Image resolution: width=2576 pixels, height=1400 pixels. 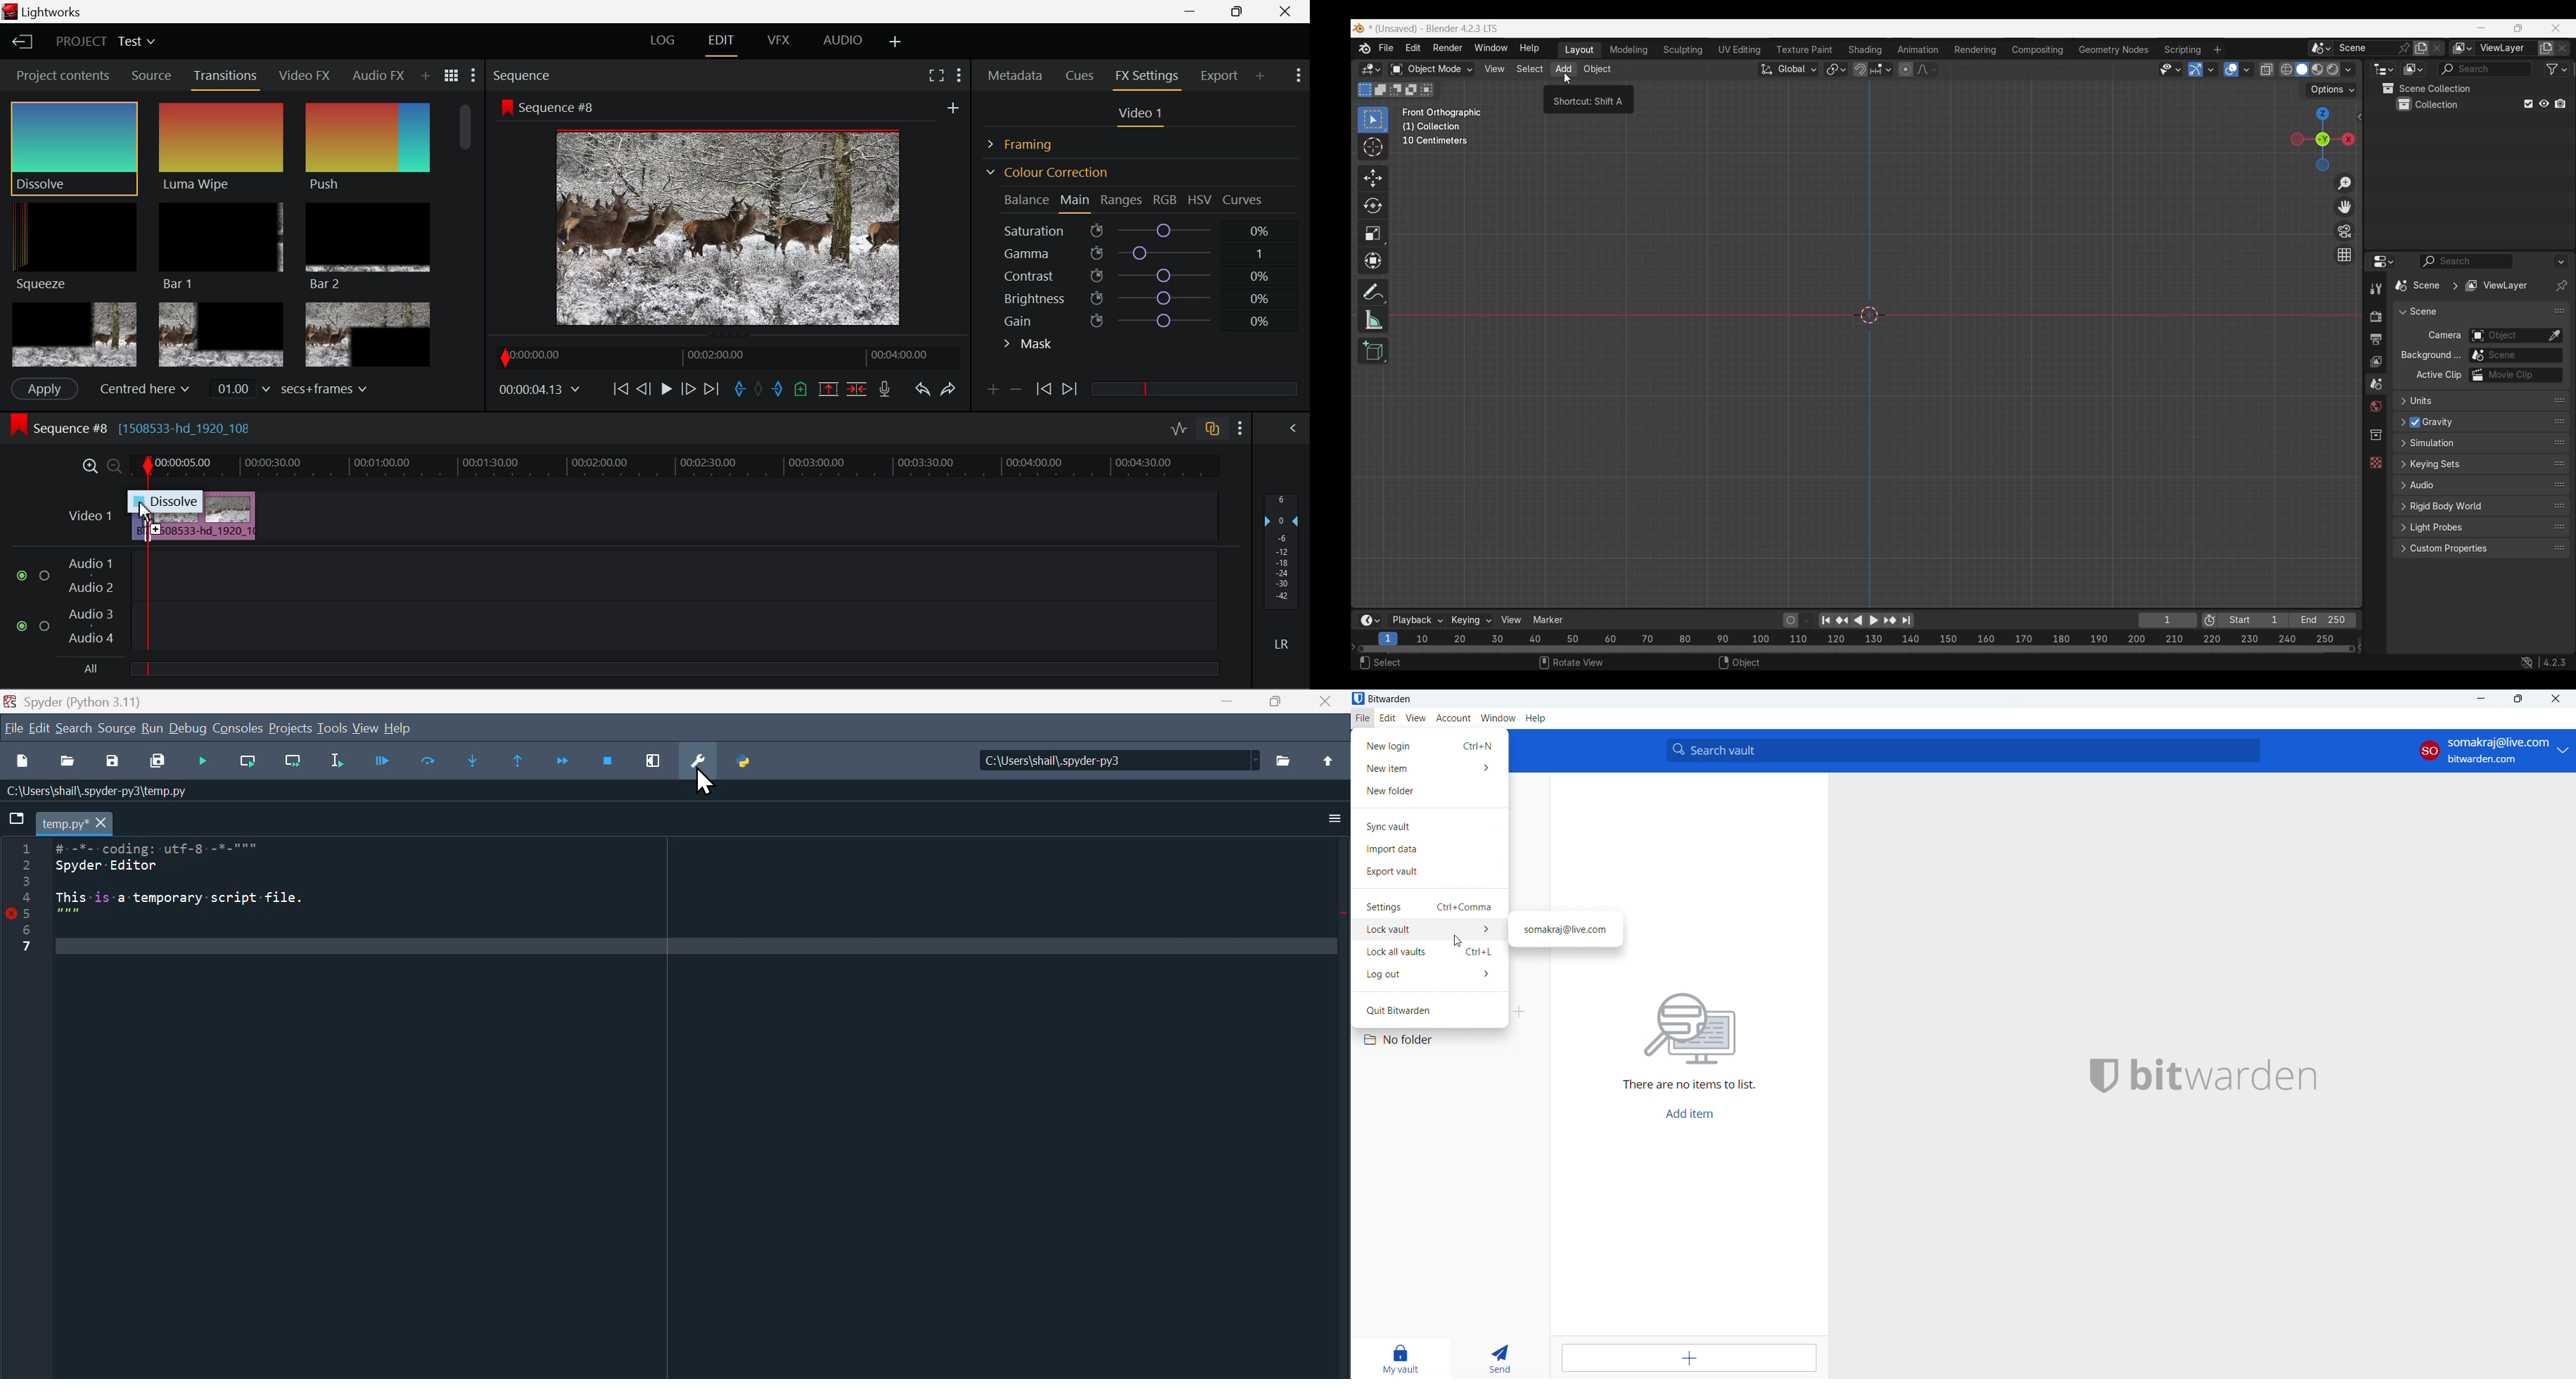 I want to click on Run, so click(x=155, y=731).